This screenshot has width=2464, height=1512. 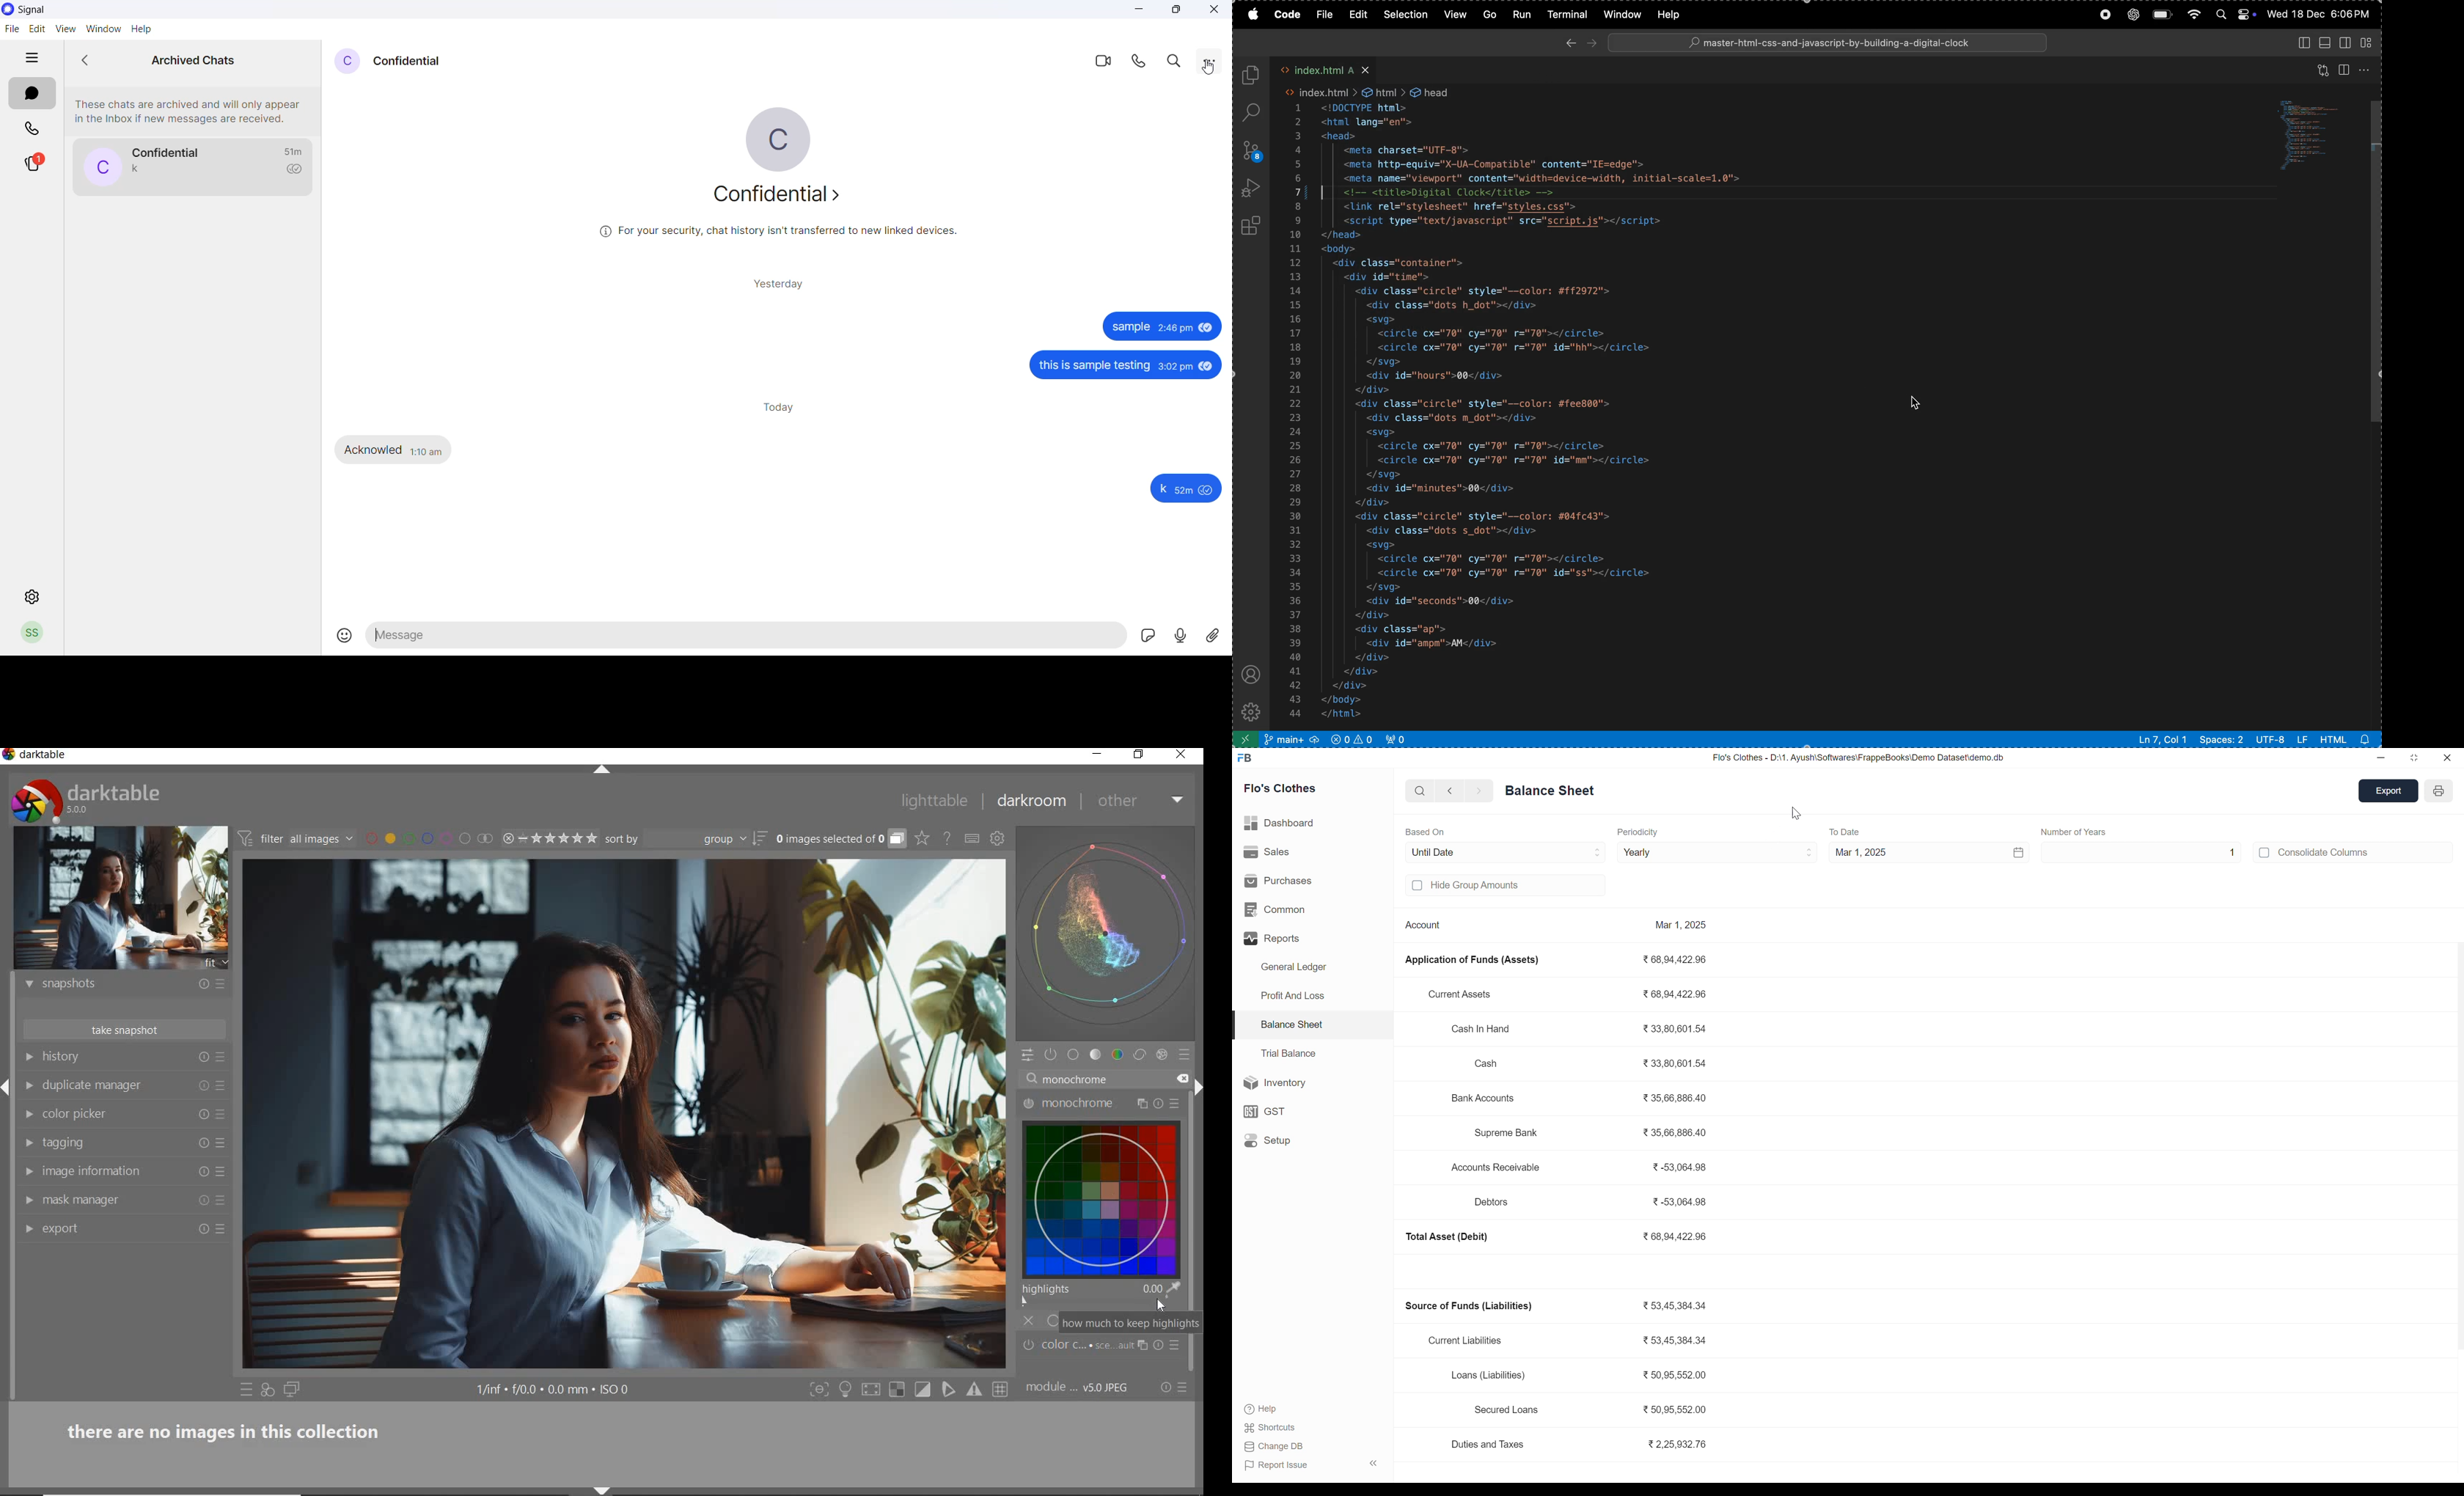 I want to click on shift+o, so click(x=896, y=1391).